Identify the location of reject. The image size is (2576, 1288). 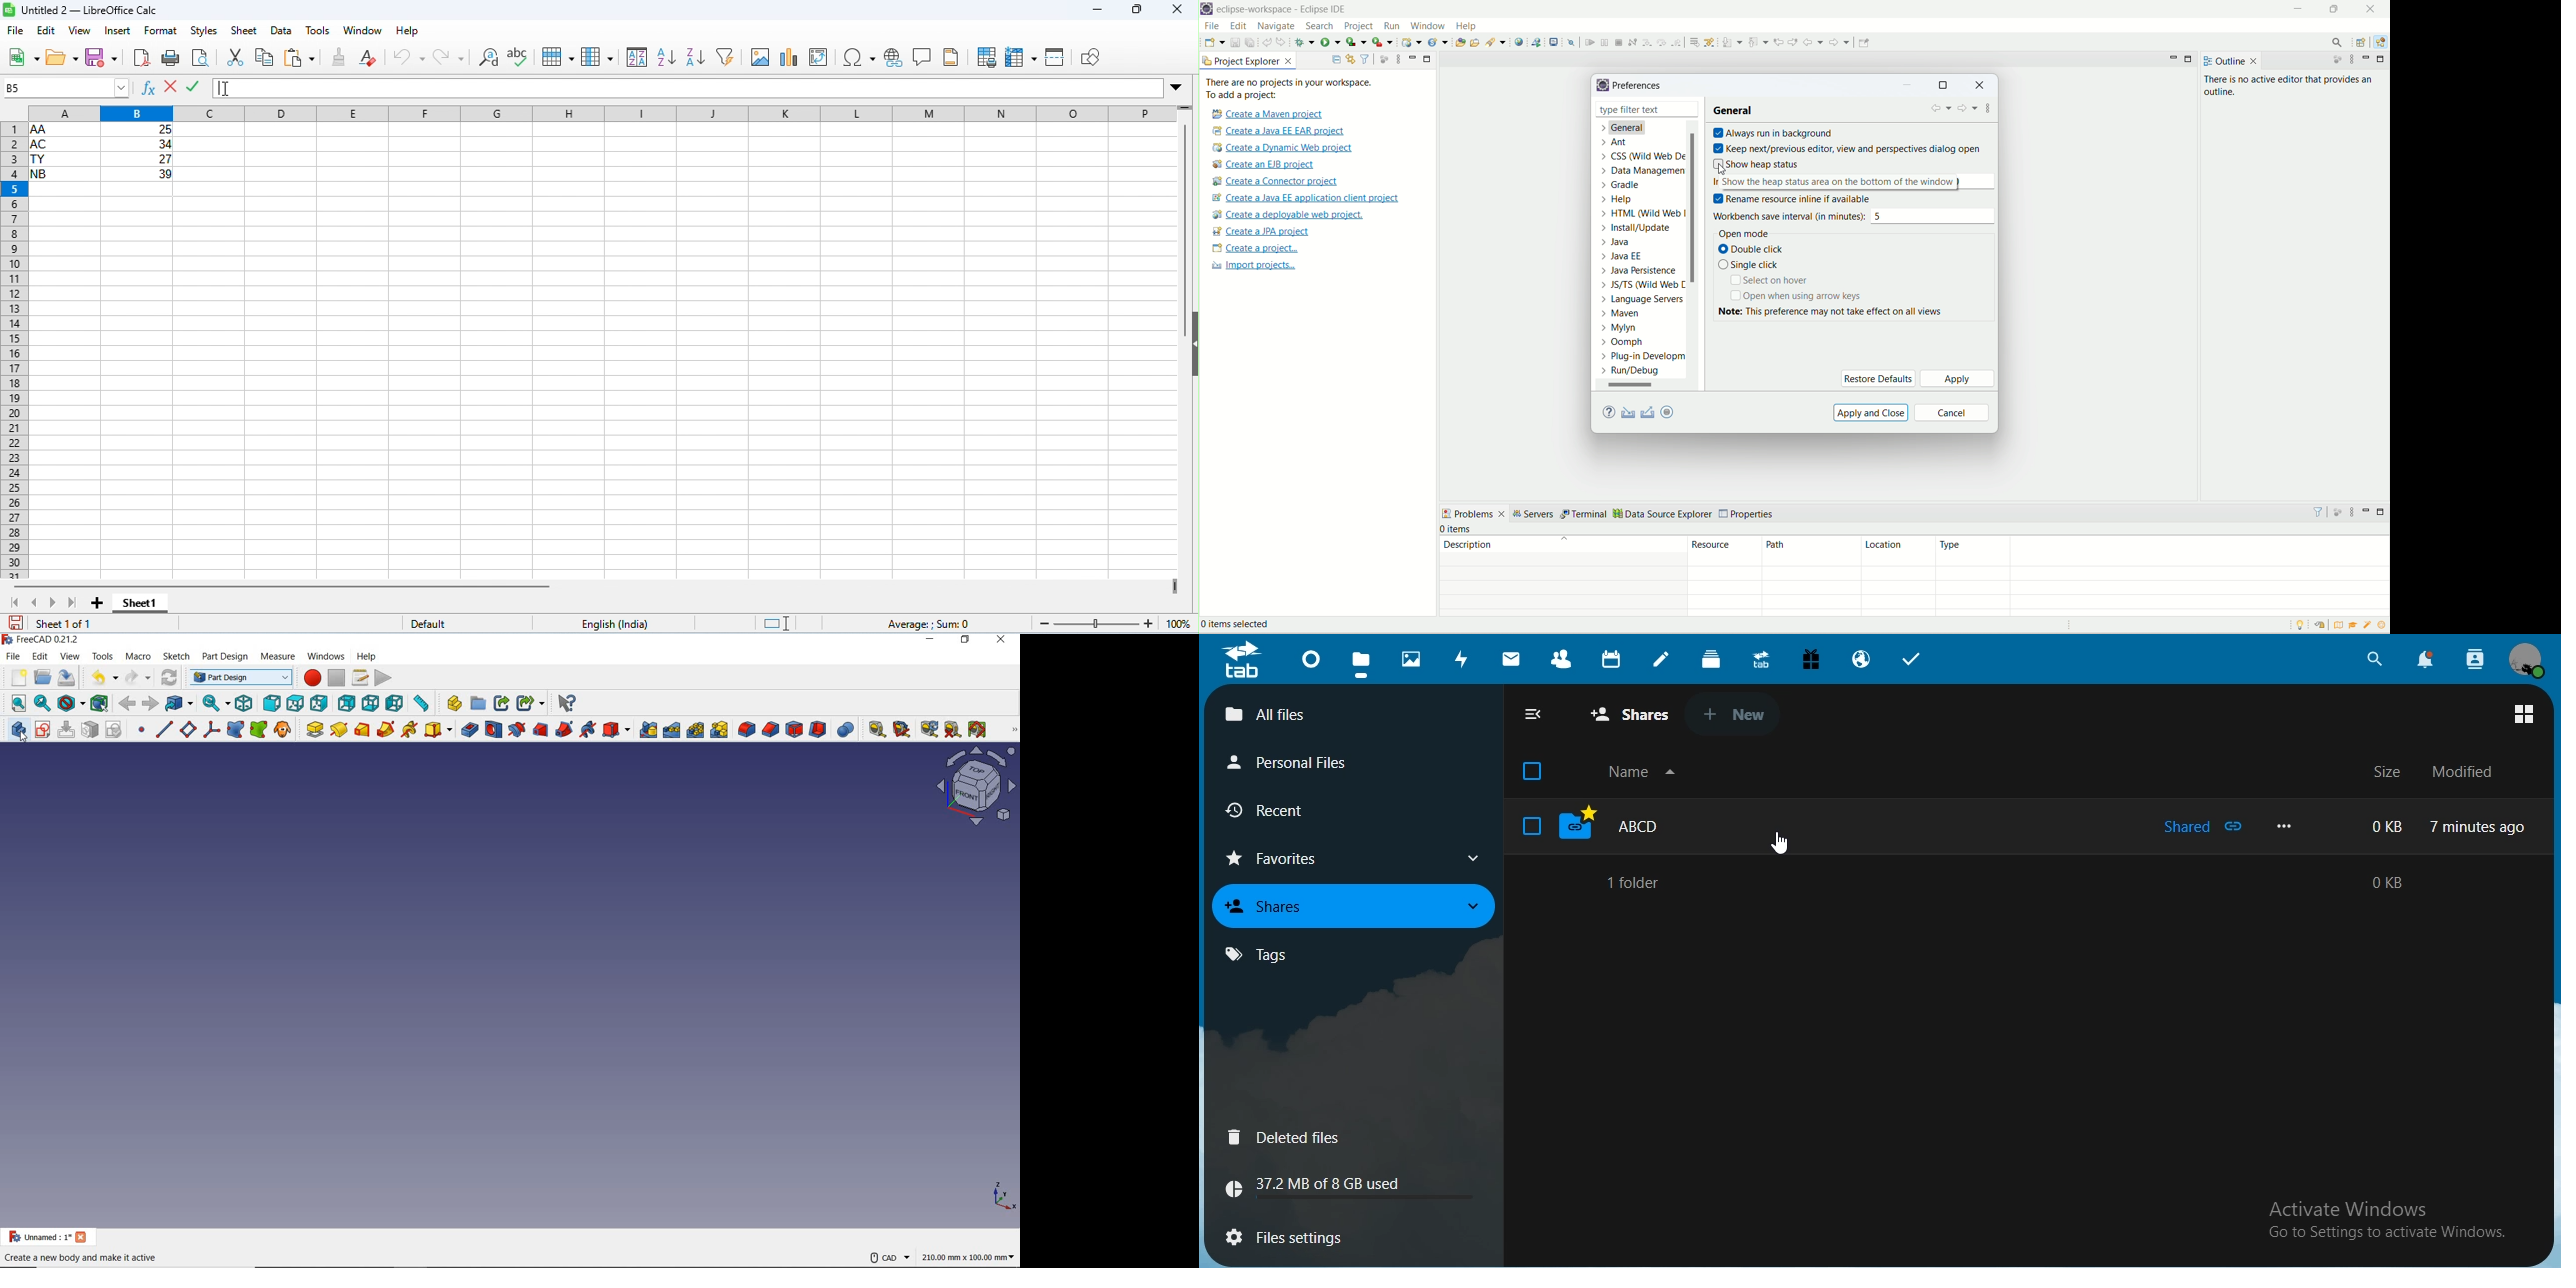
(172, 85).